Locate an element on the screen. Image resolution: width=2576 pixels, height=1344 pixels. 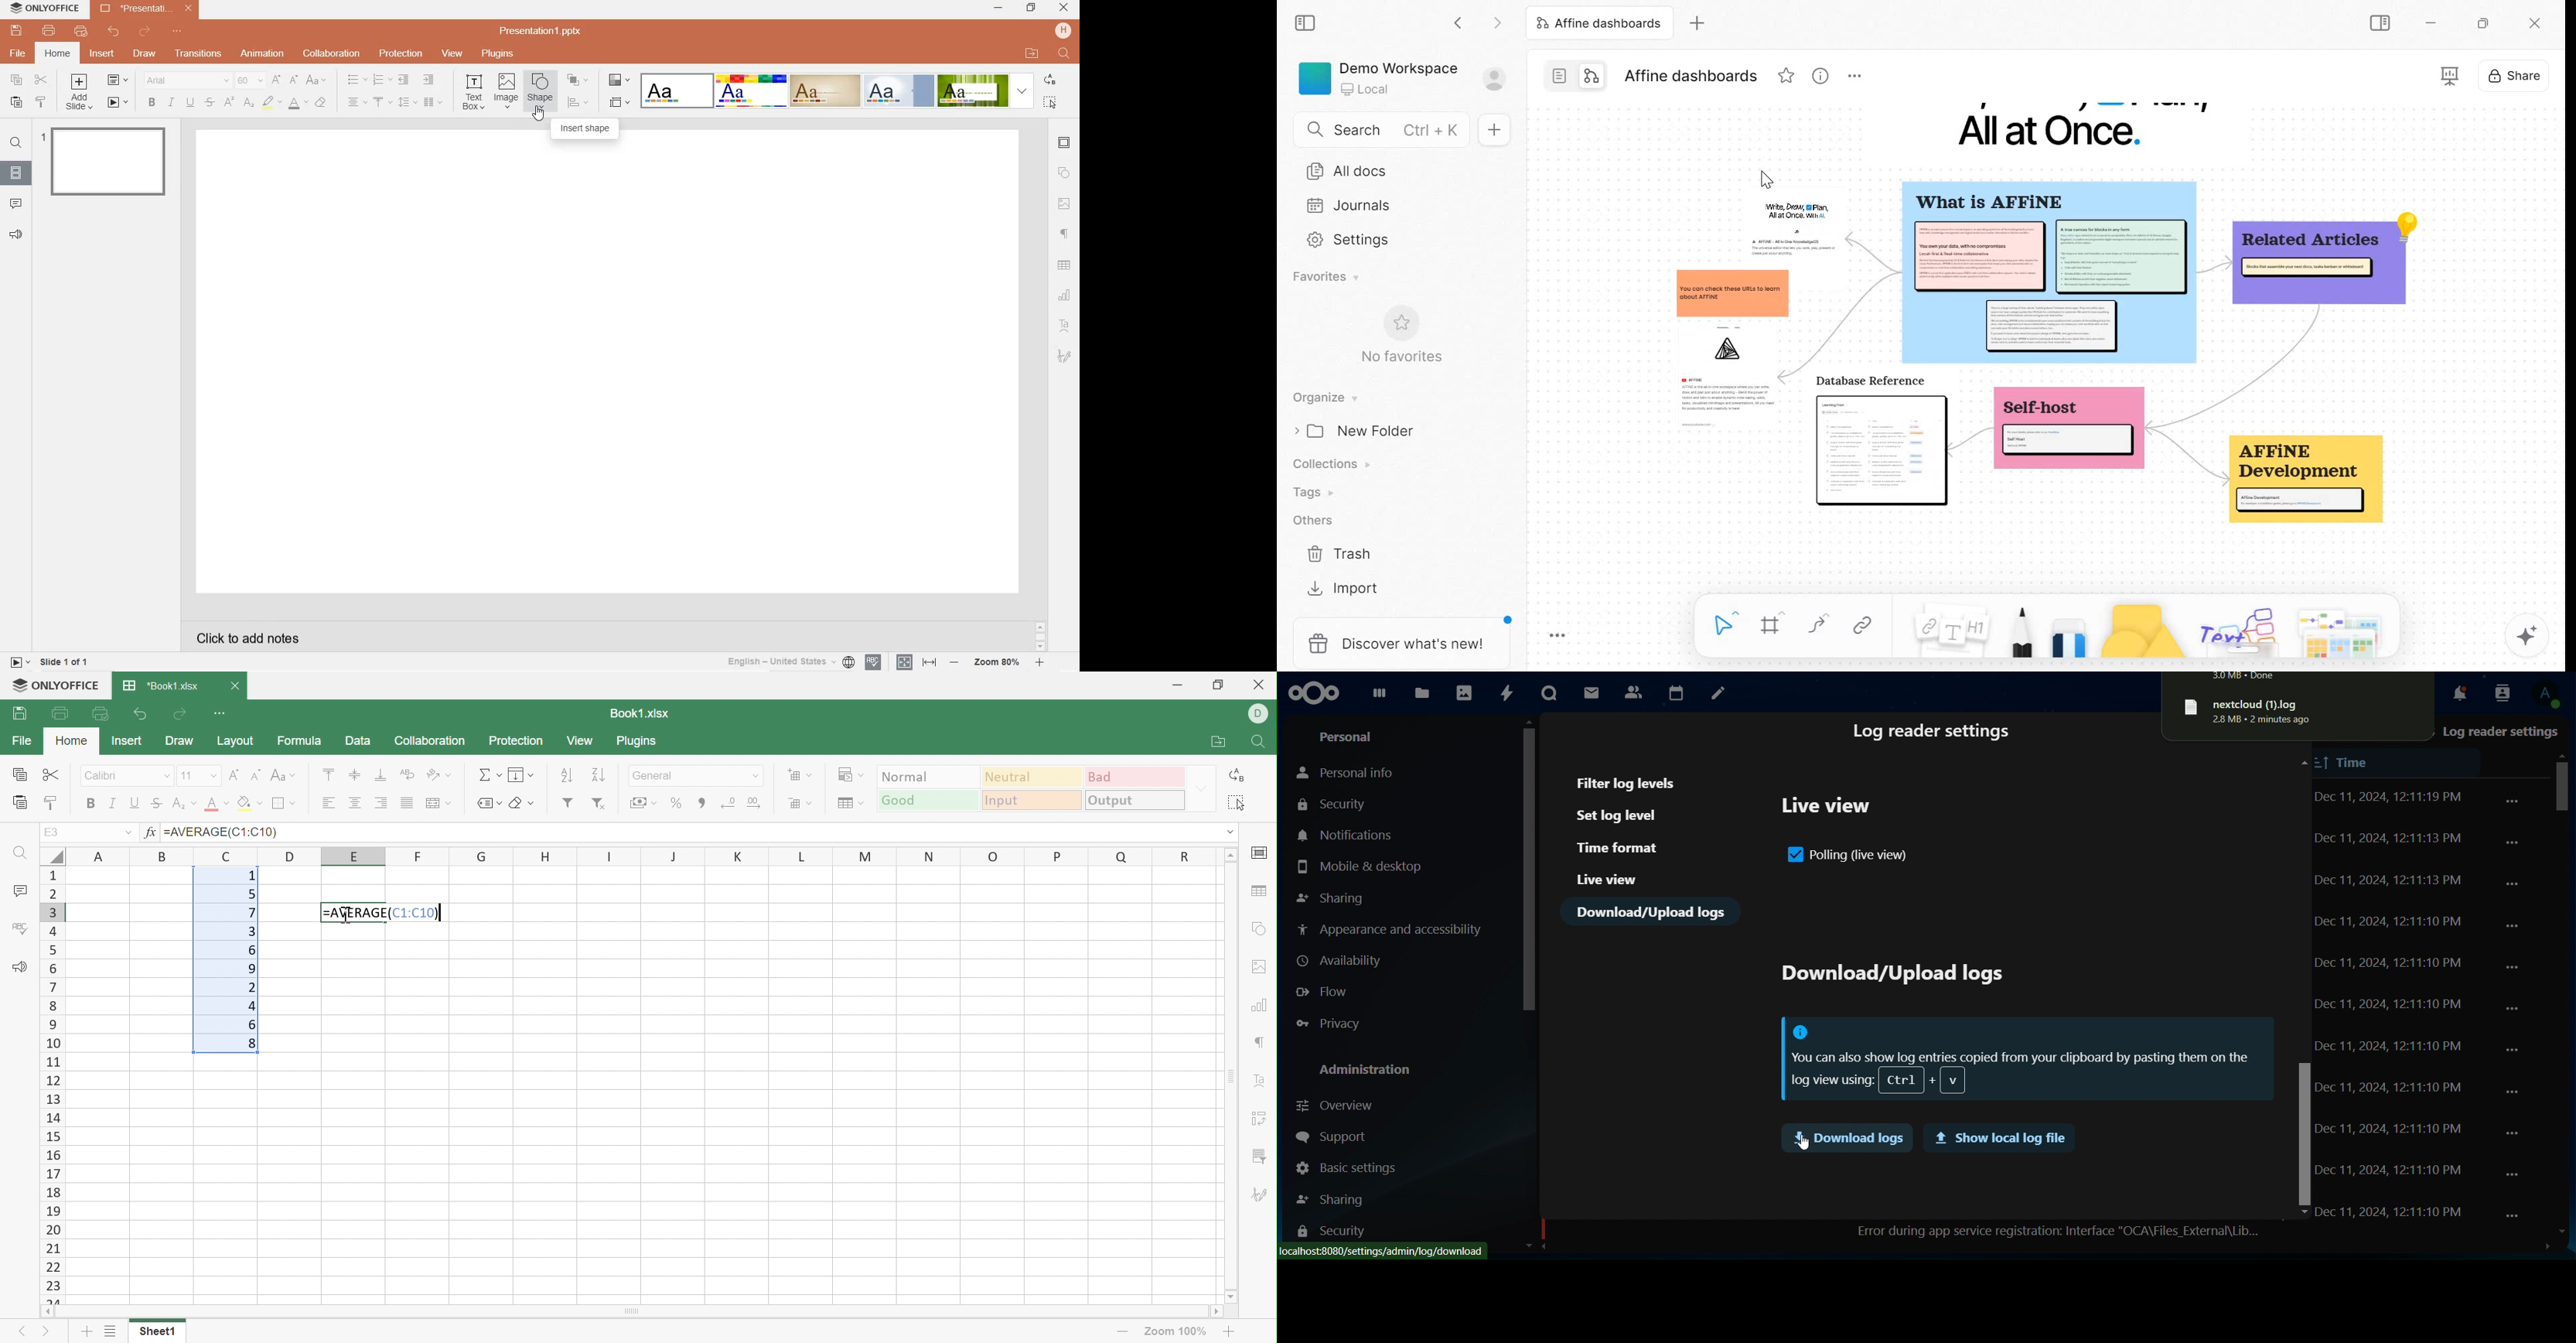
image is located at coordinates (506, 91).